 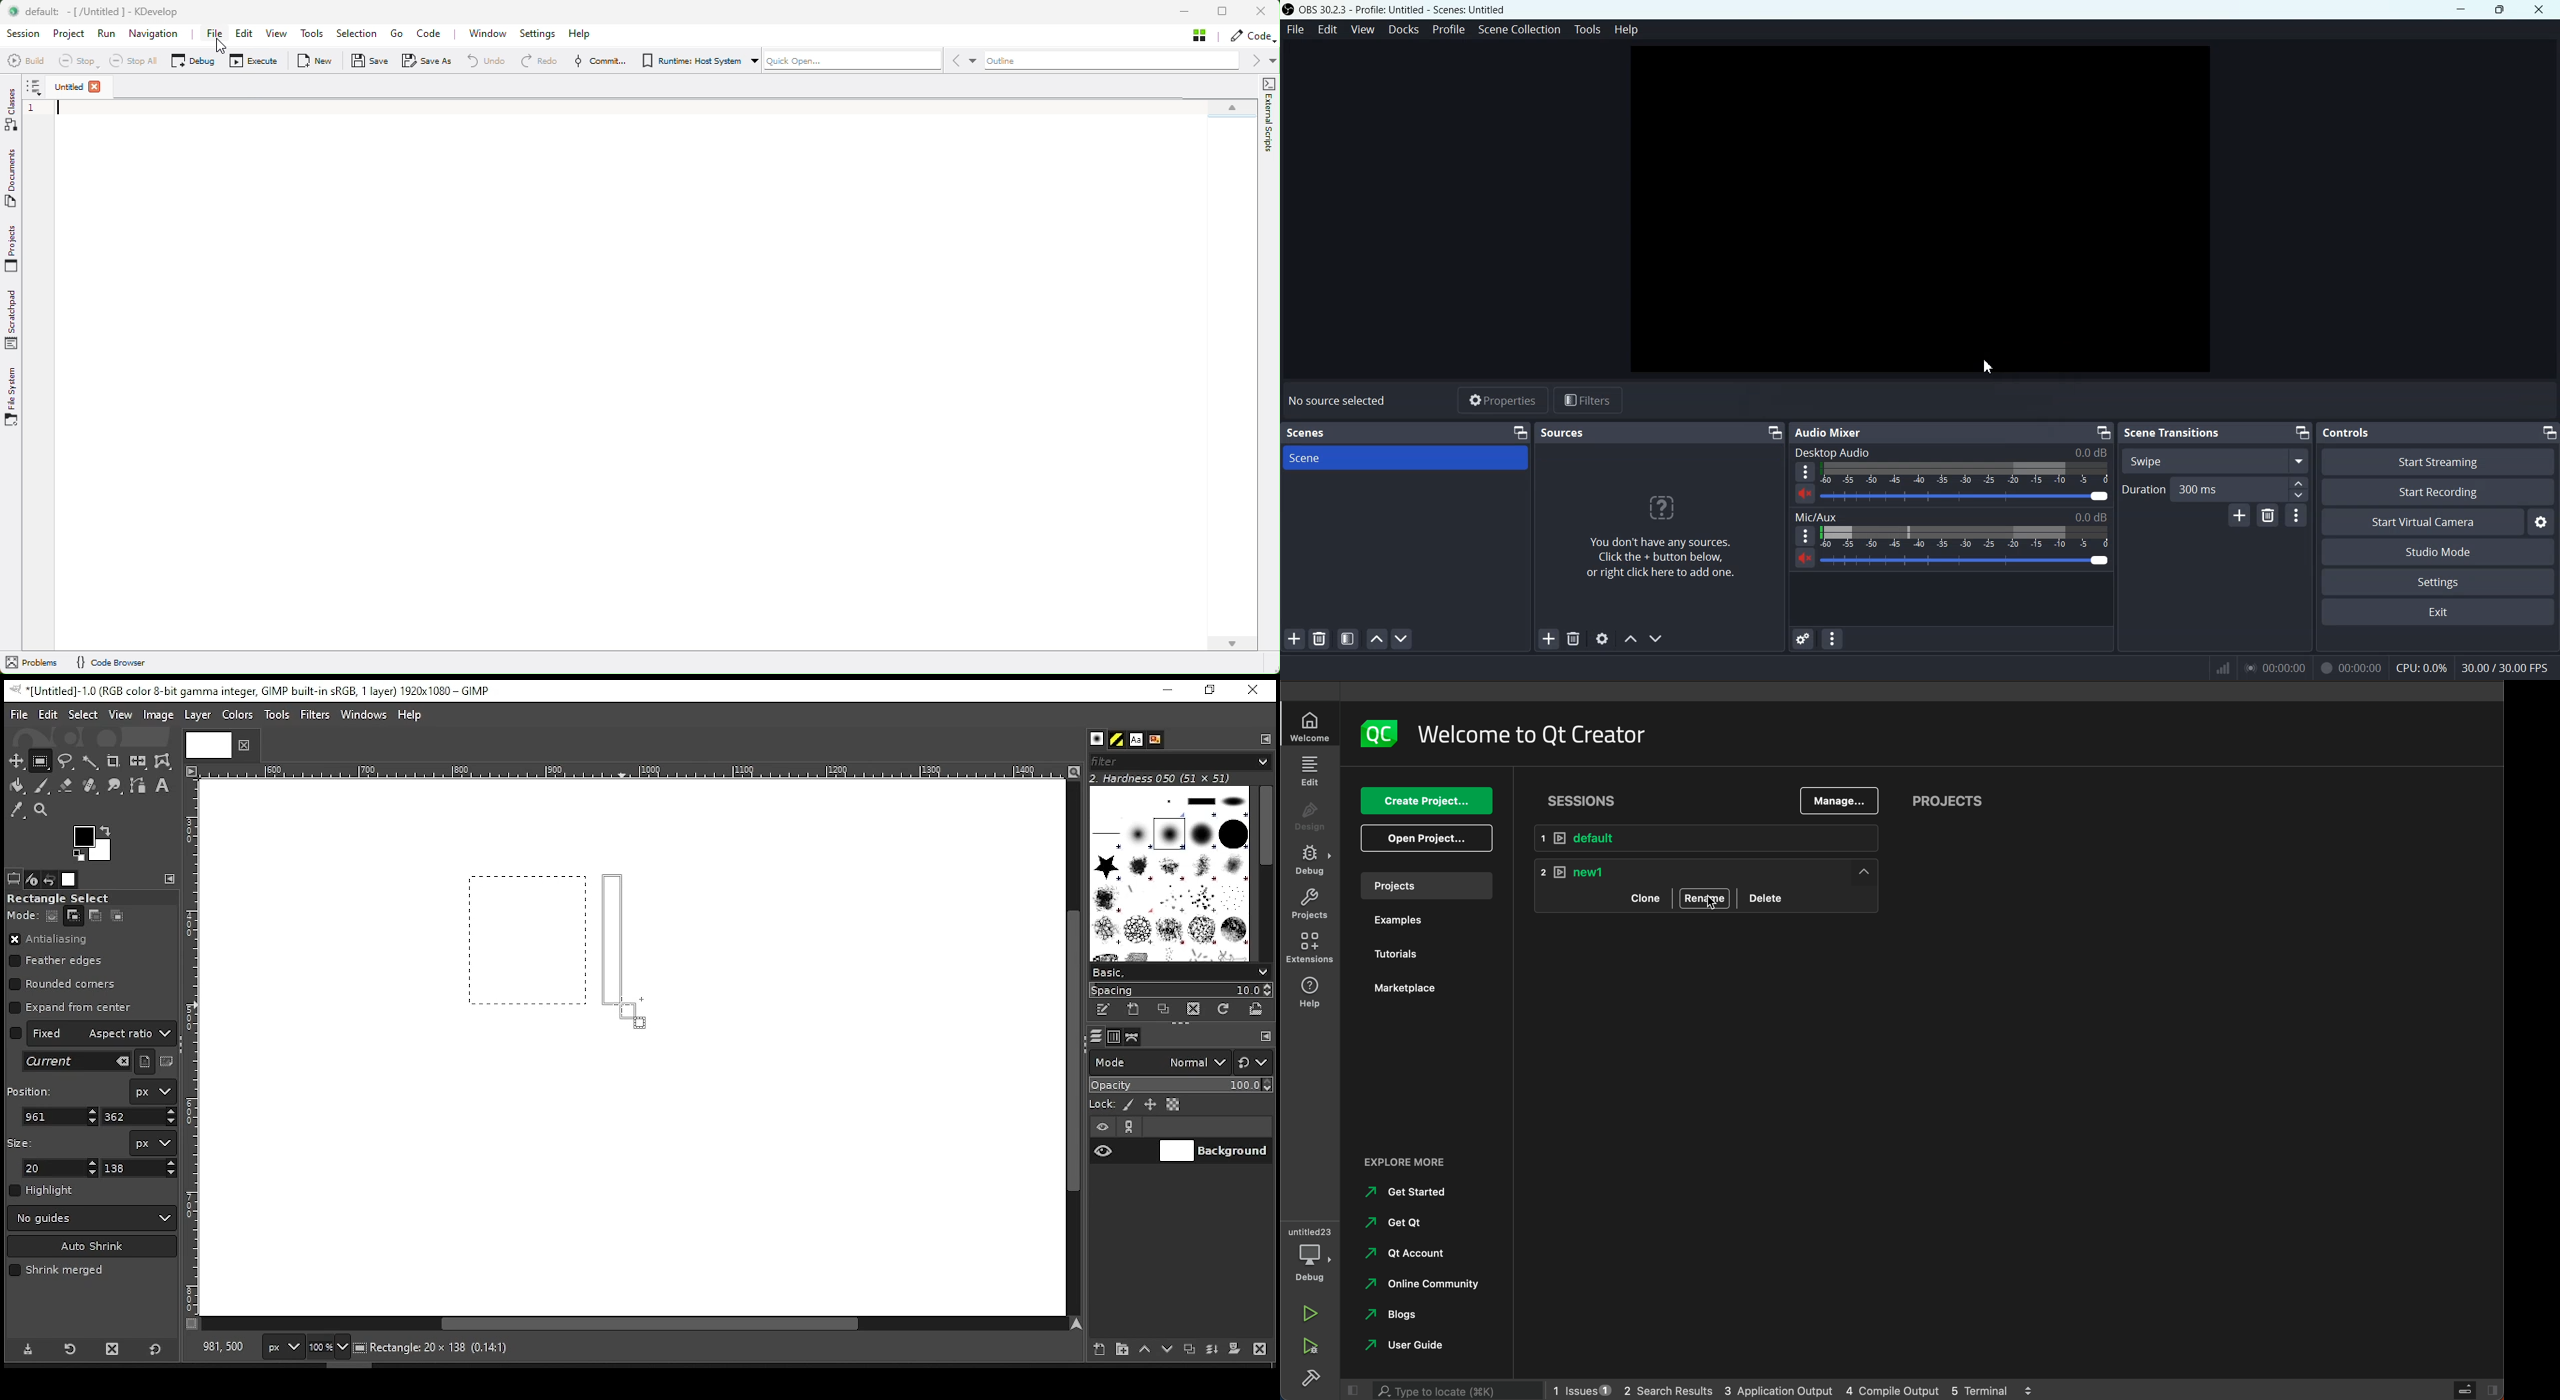 What do you see at coordinates (17, 761) in the screenshot?
I see `selection tool` at bounding box center [17, 761].